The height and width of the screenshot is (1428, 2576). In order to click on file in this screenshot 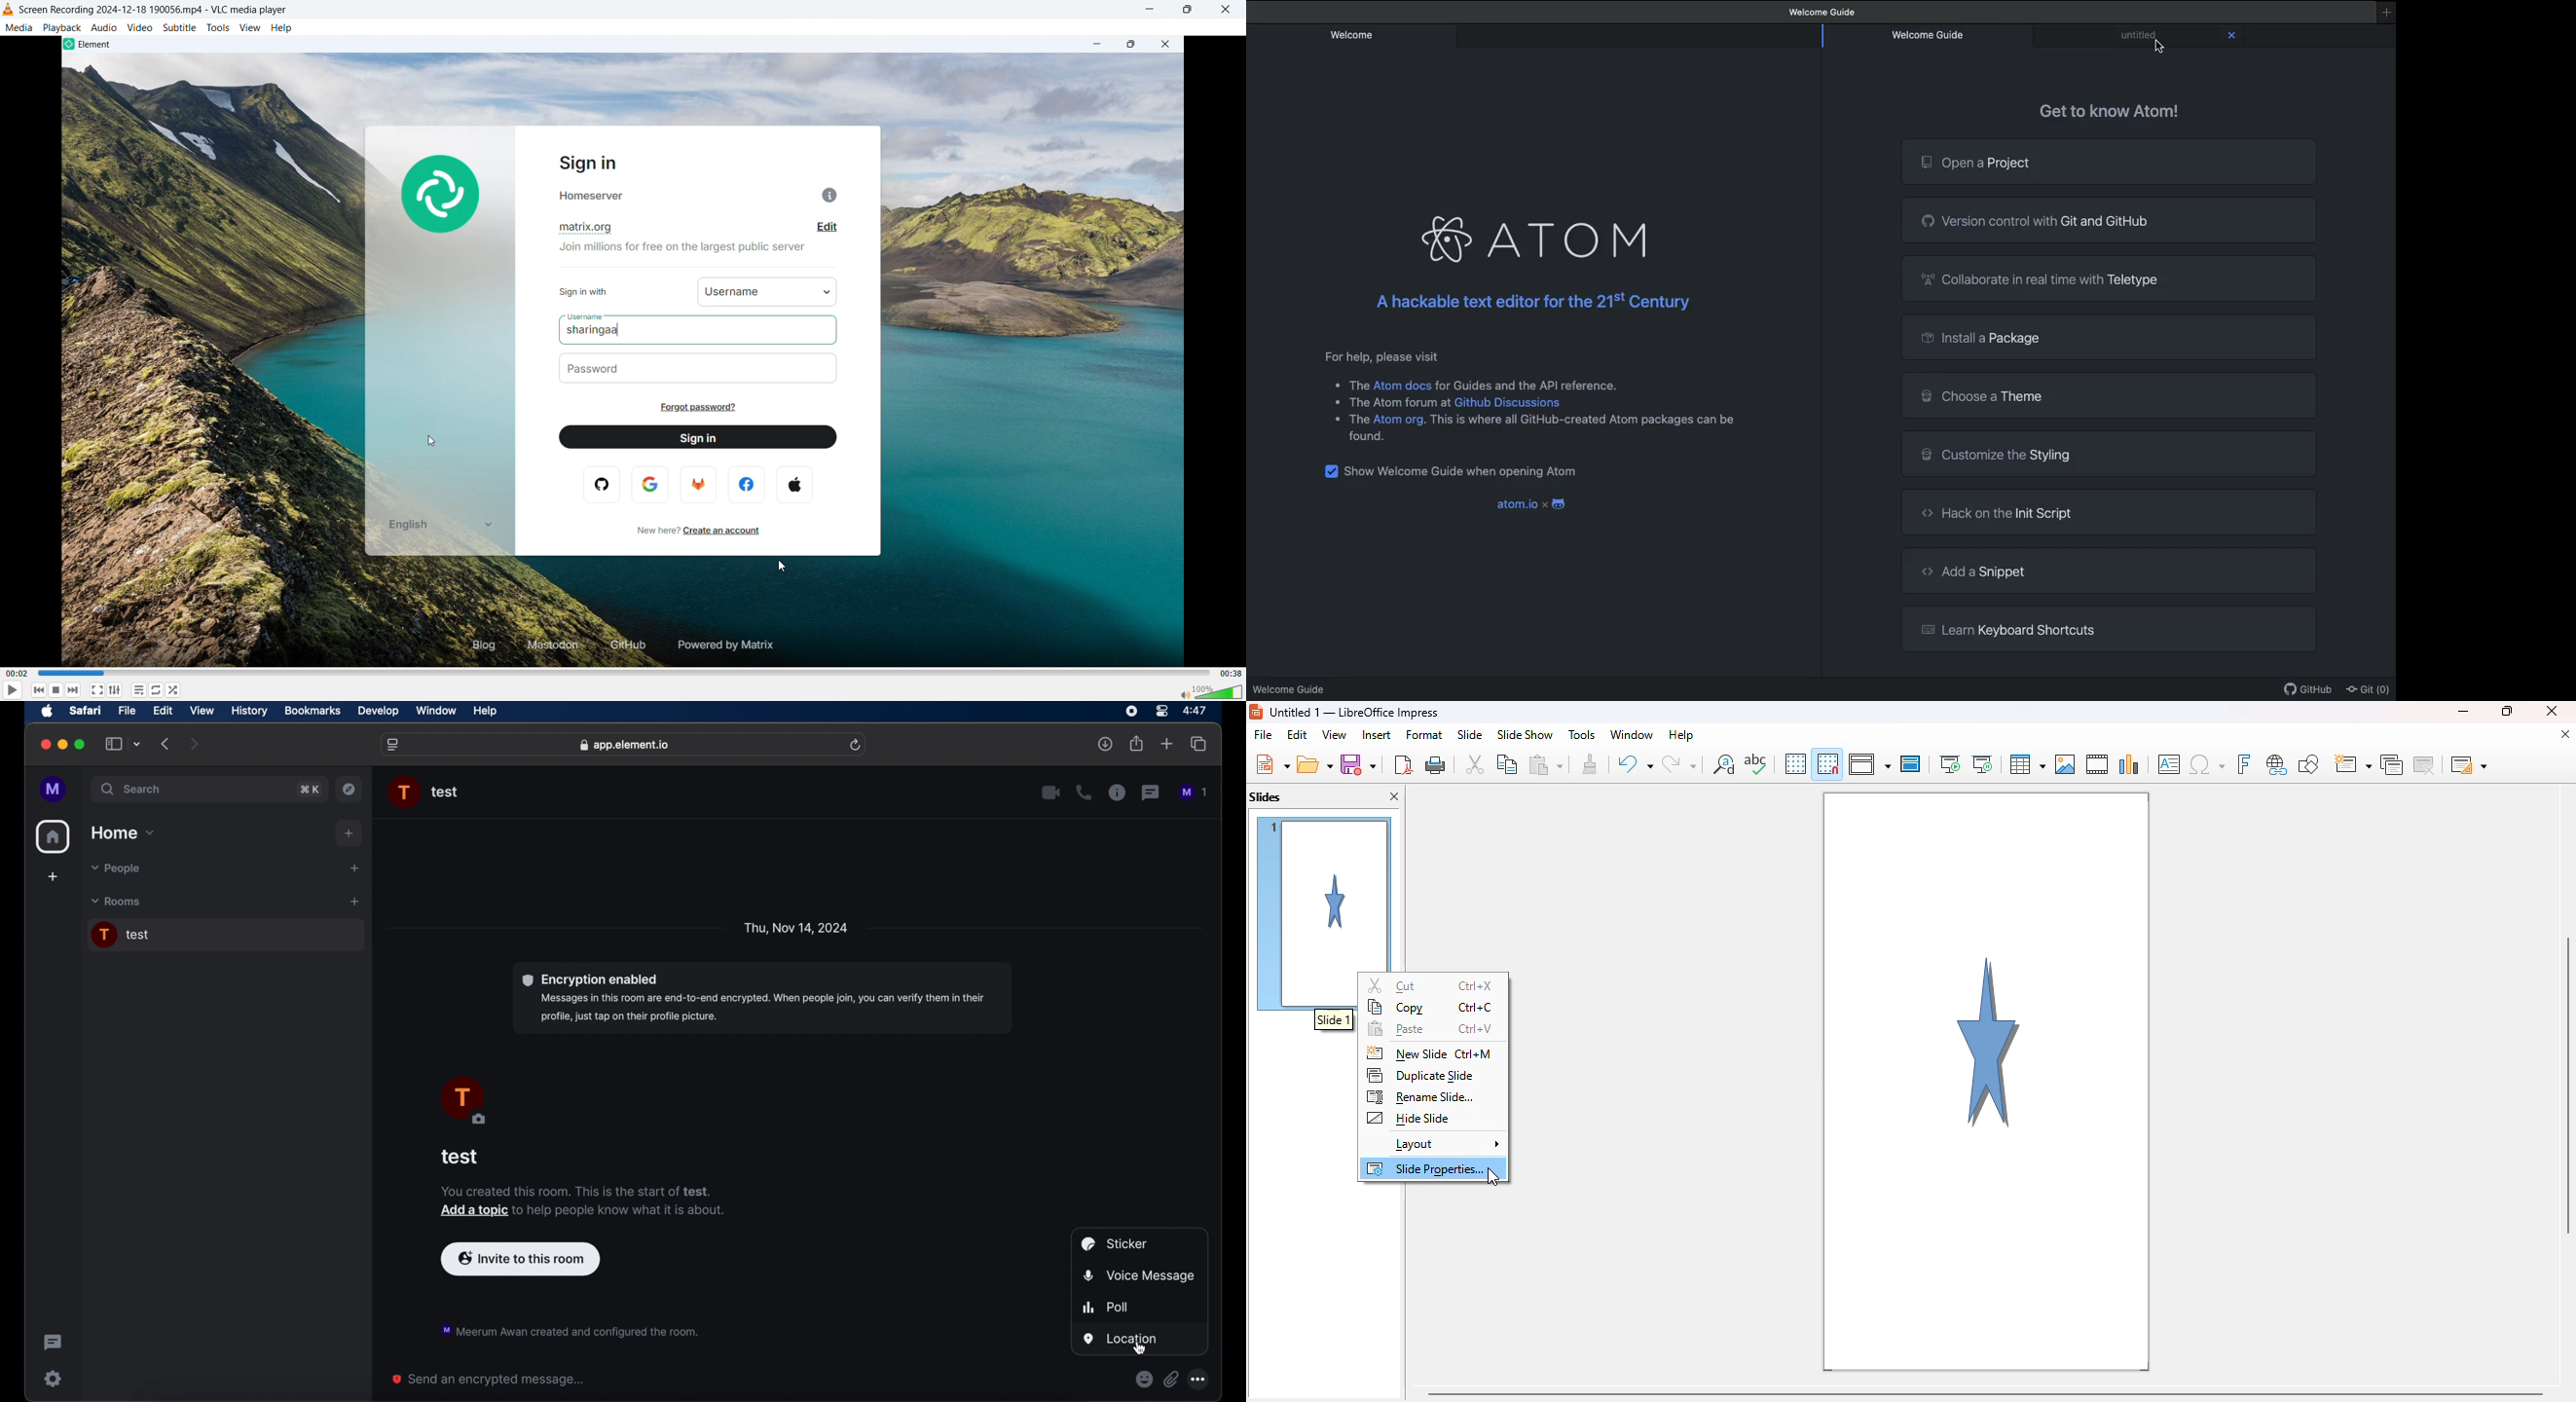, I will do `click(1264, 734)`.